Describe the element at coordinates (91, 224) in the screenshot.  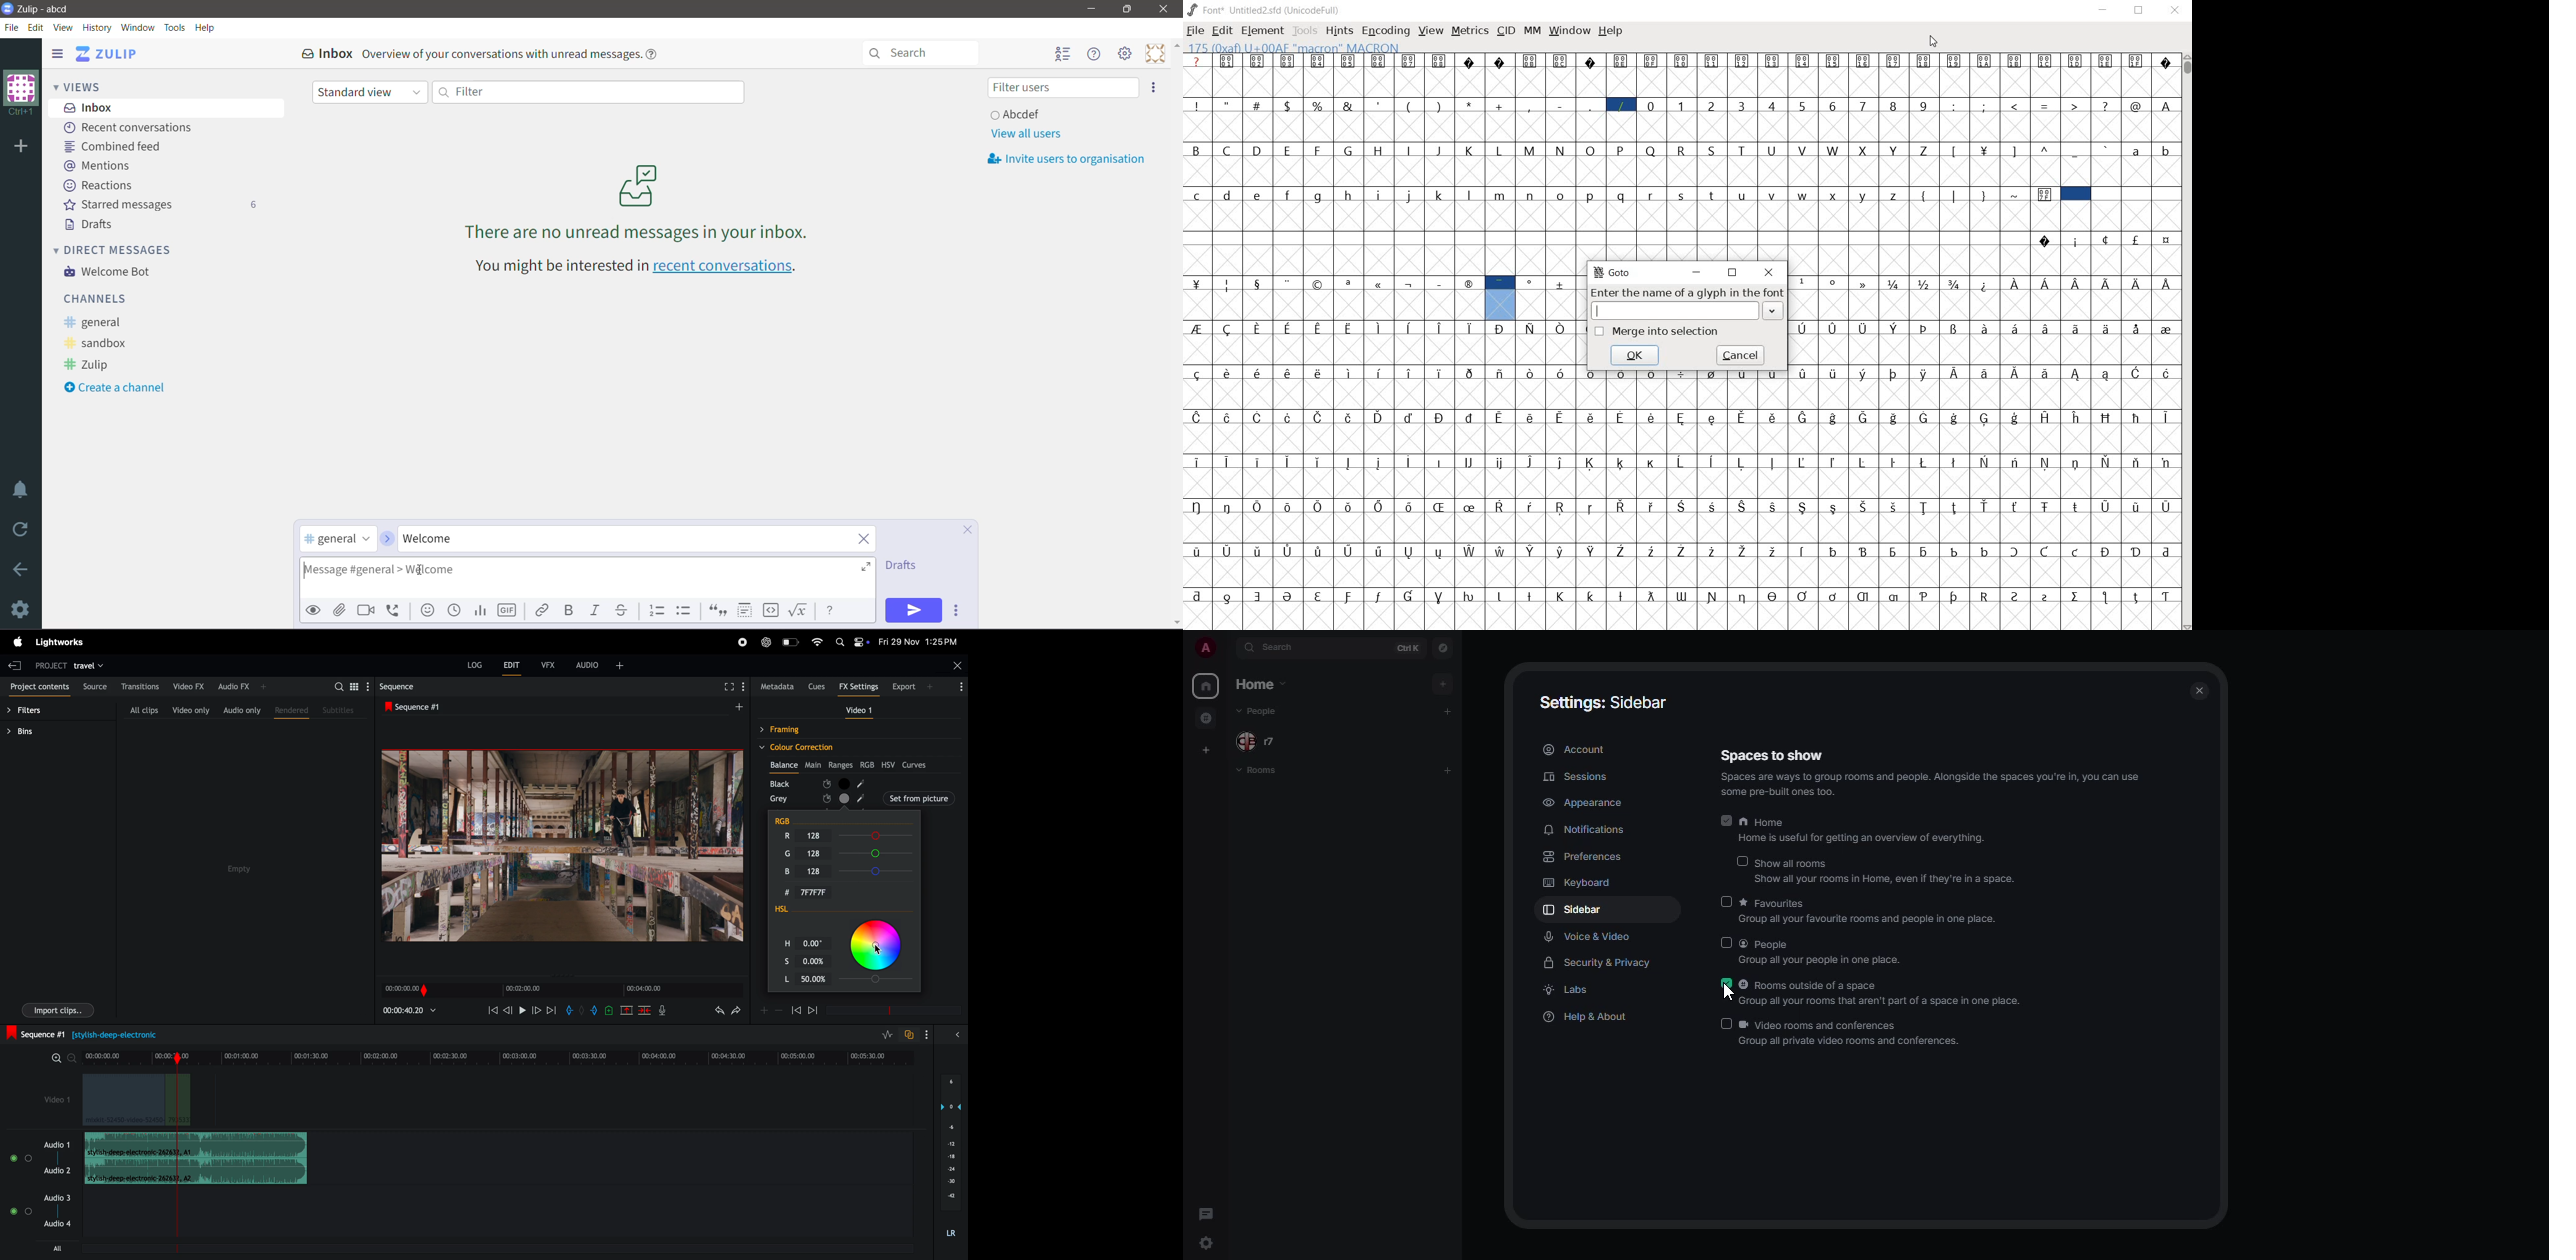
I see `Drafts` at that location.